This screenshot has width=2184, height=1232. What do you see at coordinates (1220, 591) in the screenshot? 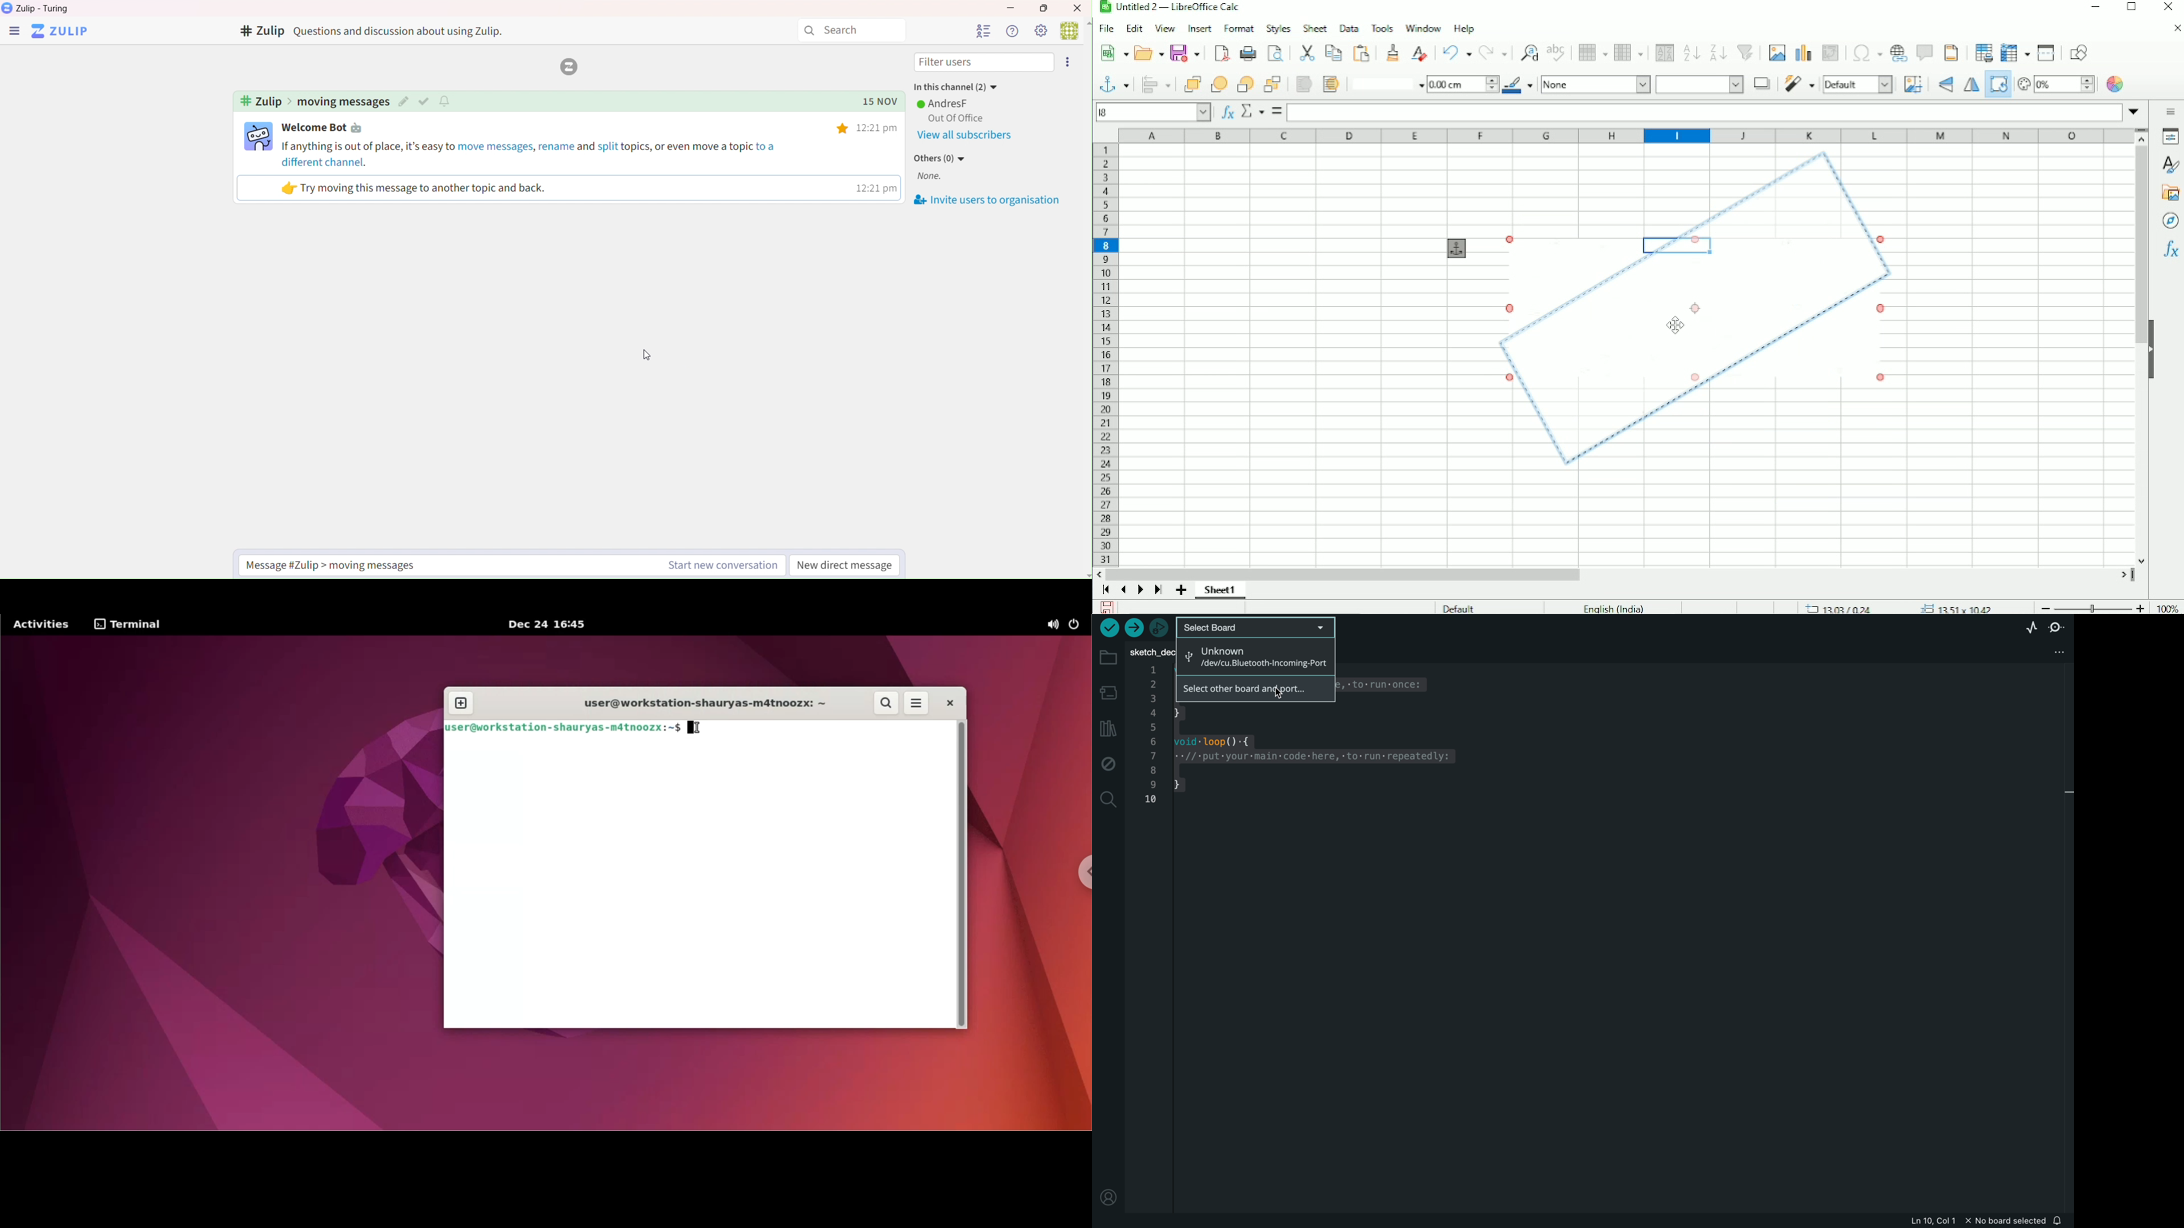
I see `Sheet 1` at bounding box center [1220, 591].